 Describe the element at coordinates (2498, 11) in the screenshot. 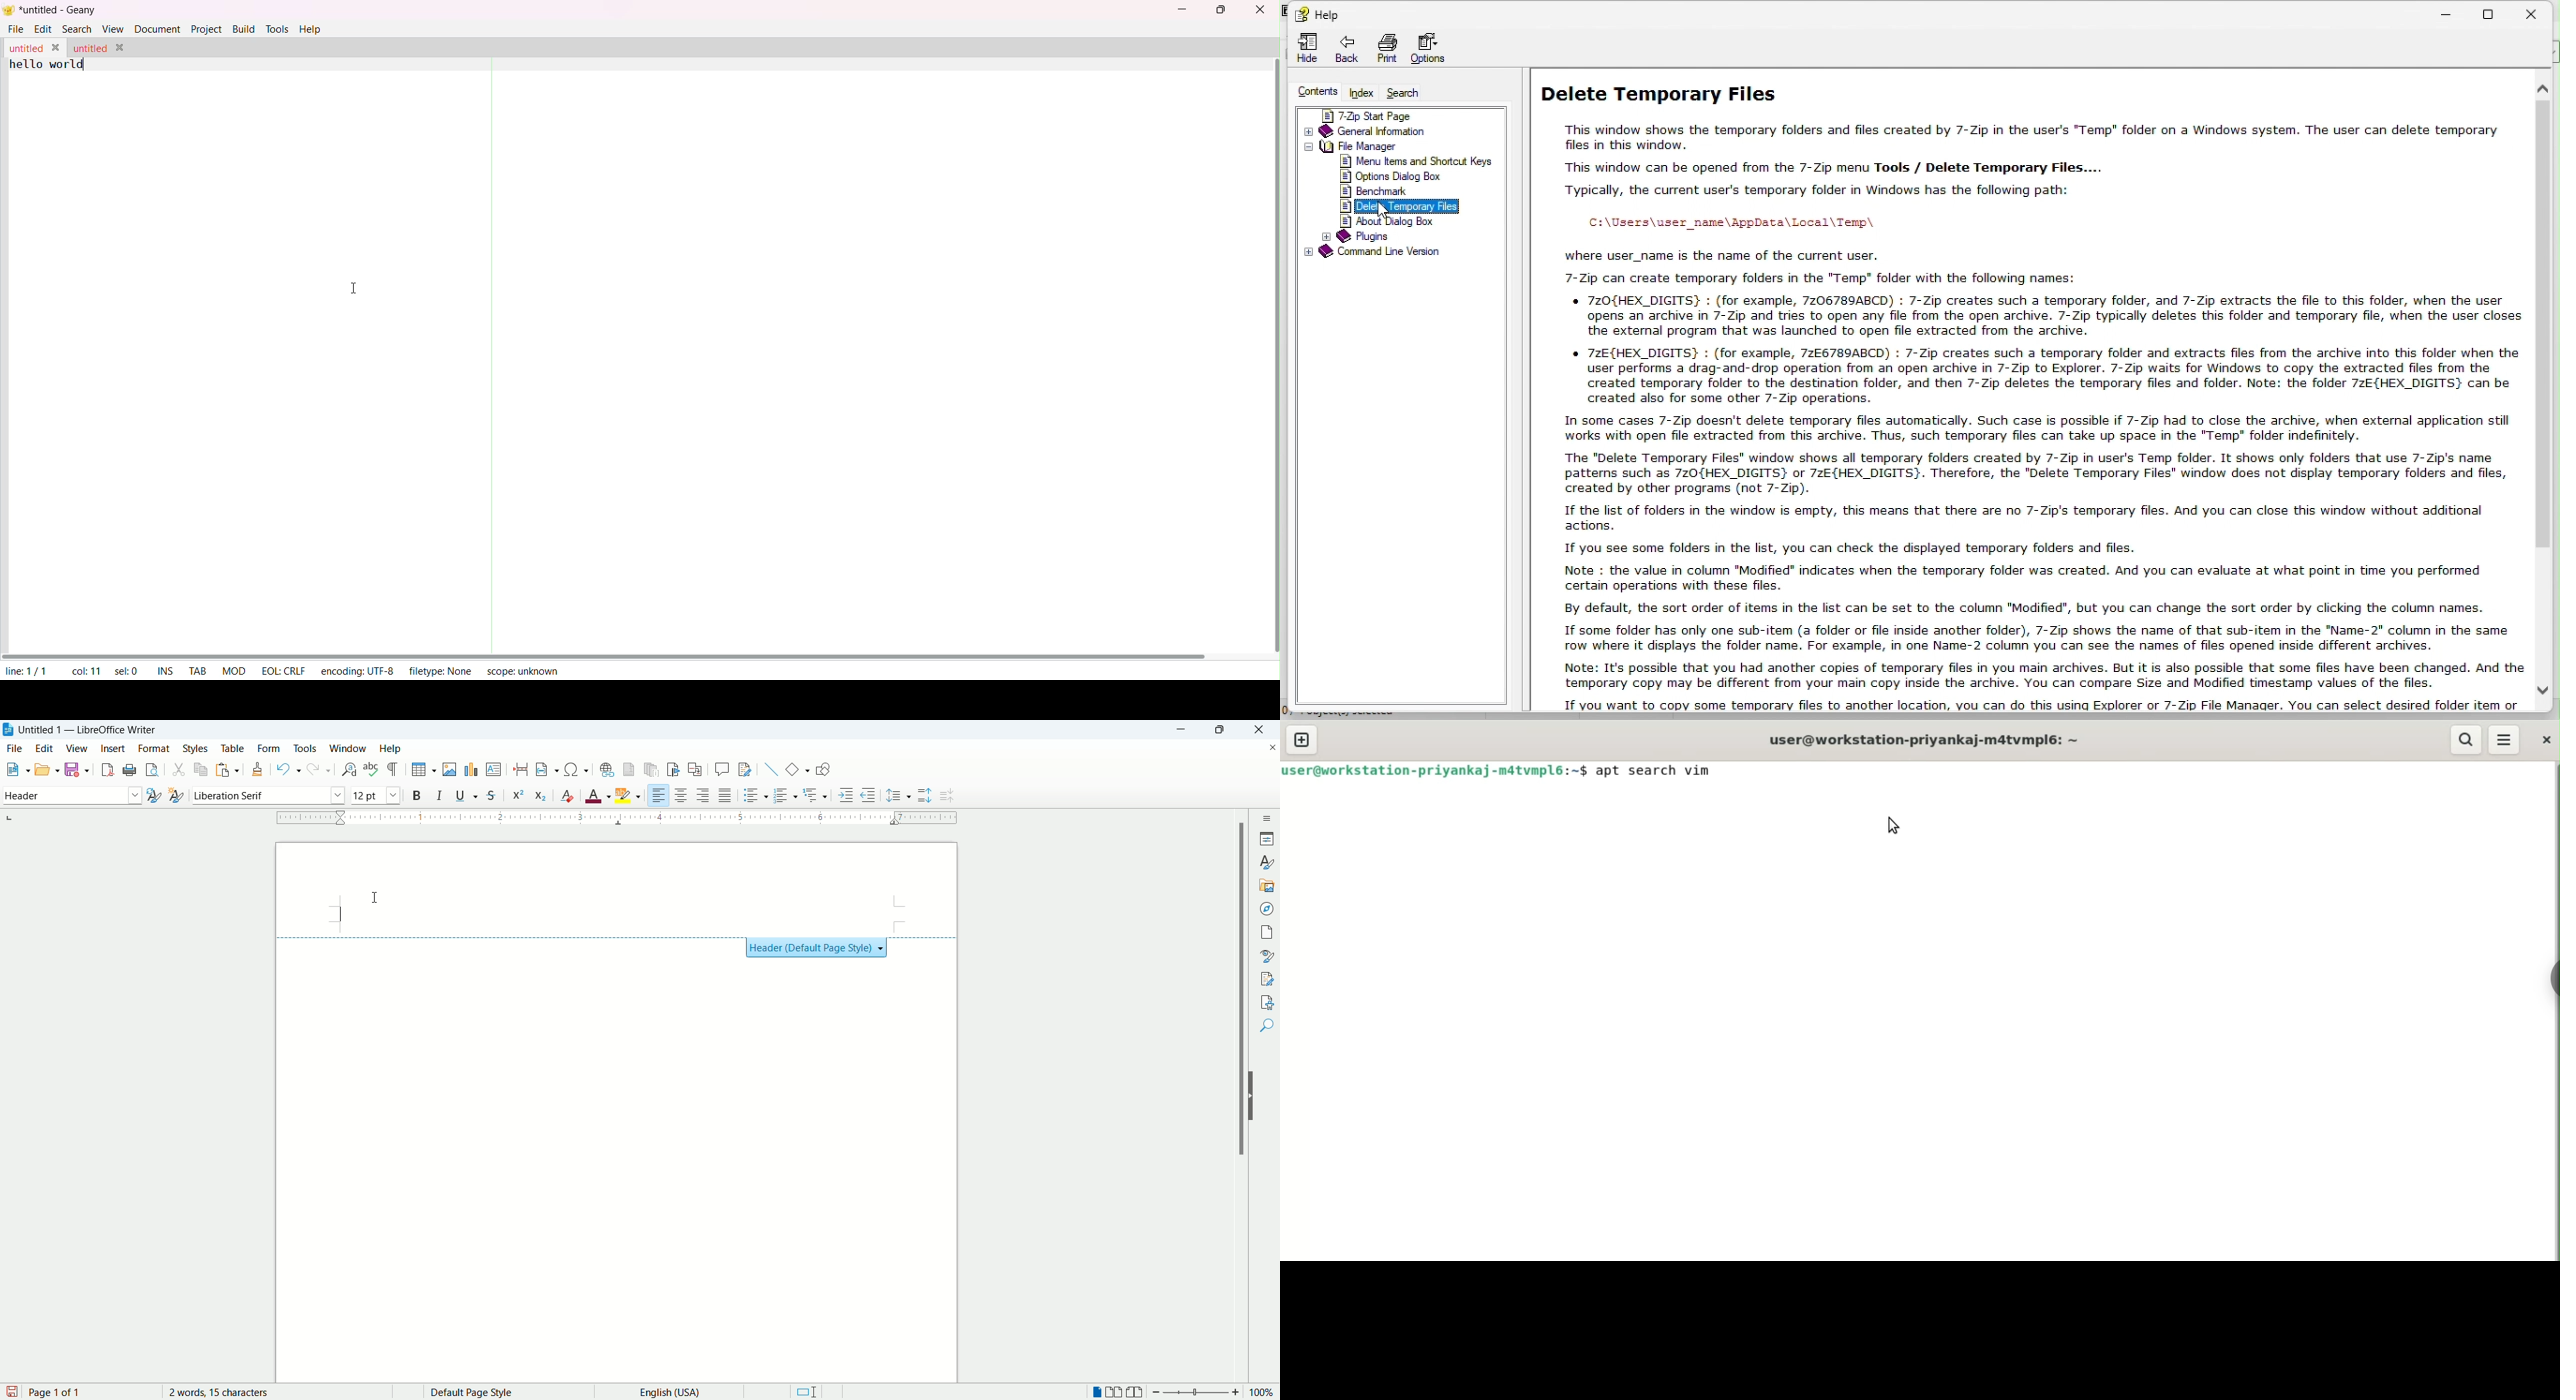

I see `restore` at that location.